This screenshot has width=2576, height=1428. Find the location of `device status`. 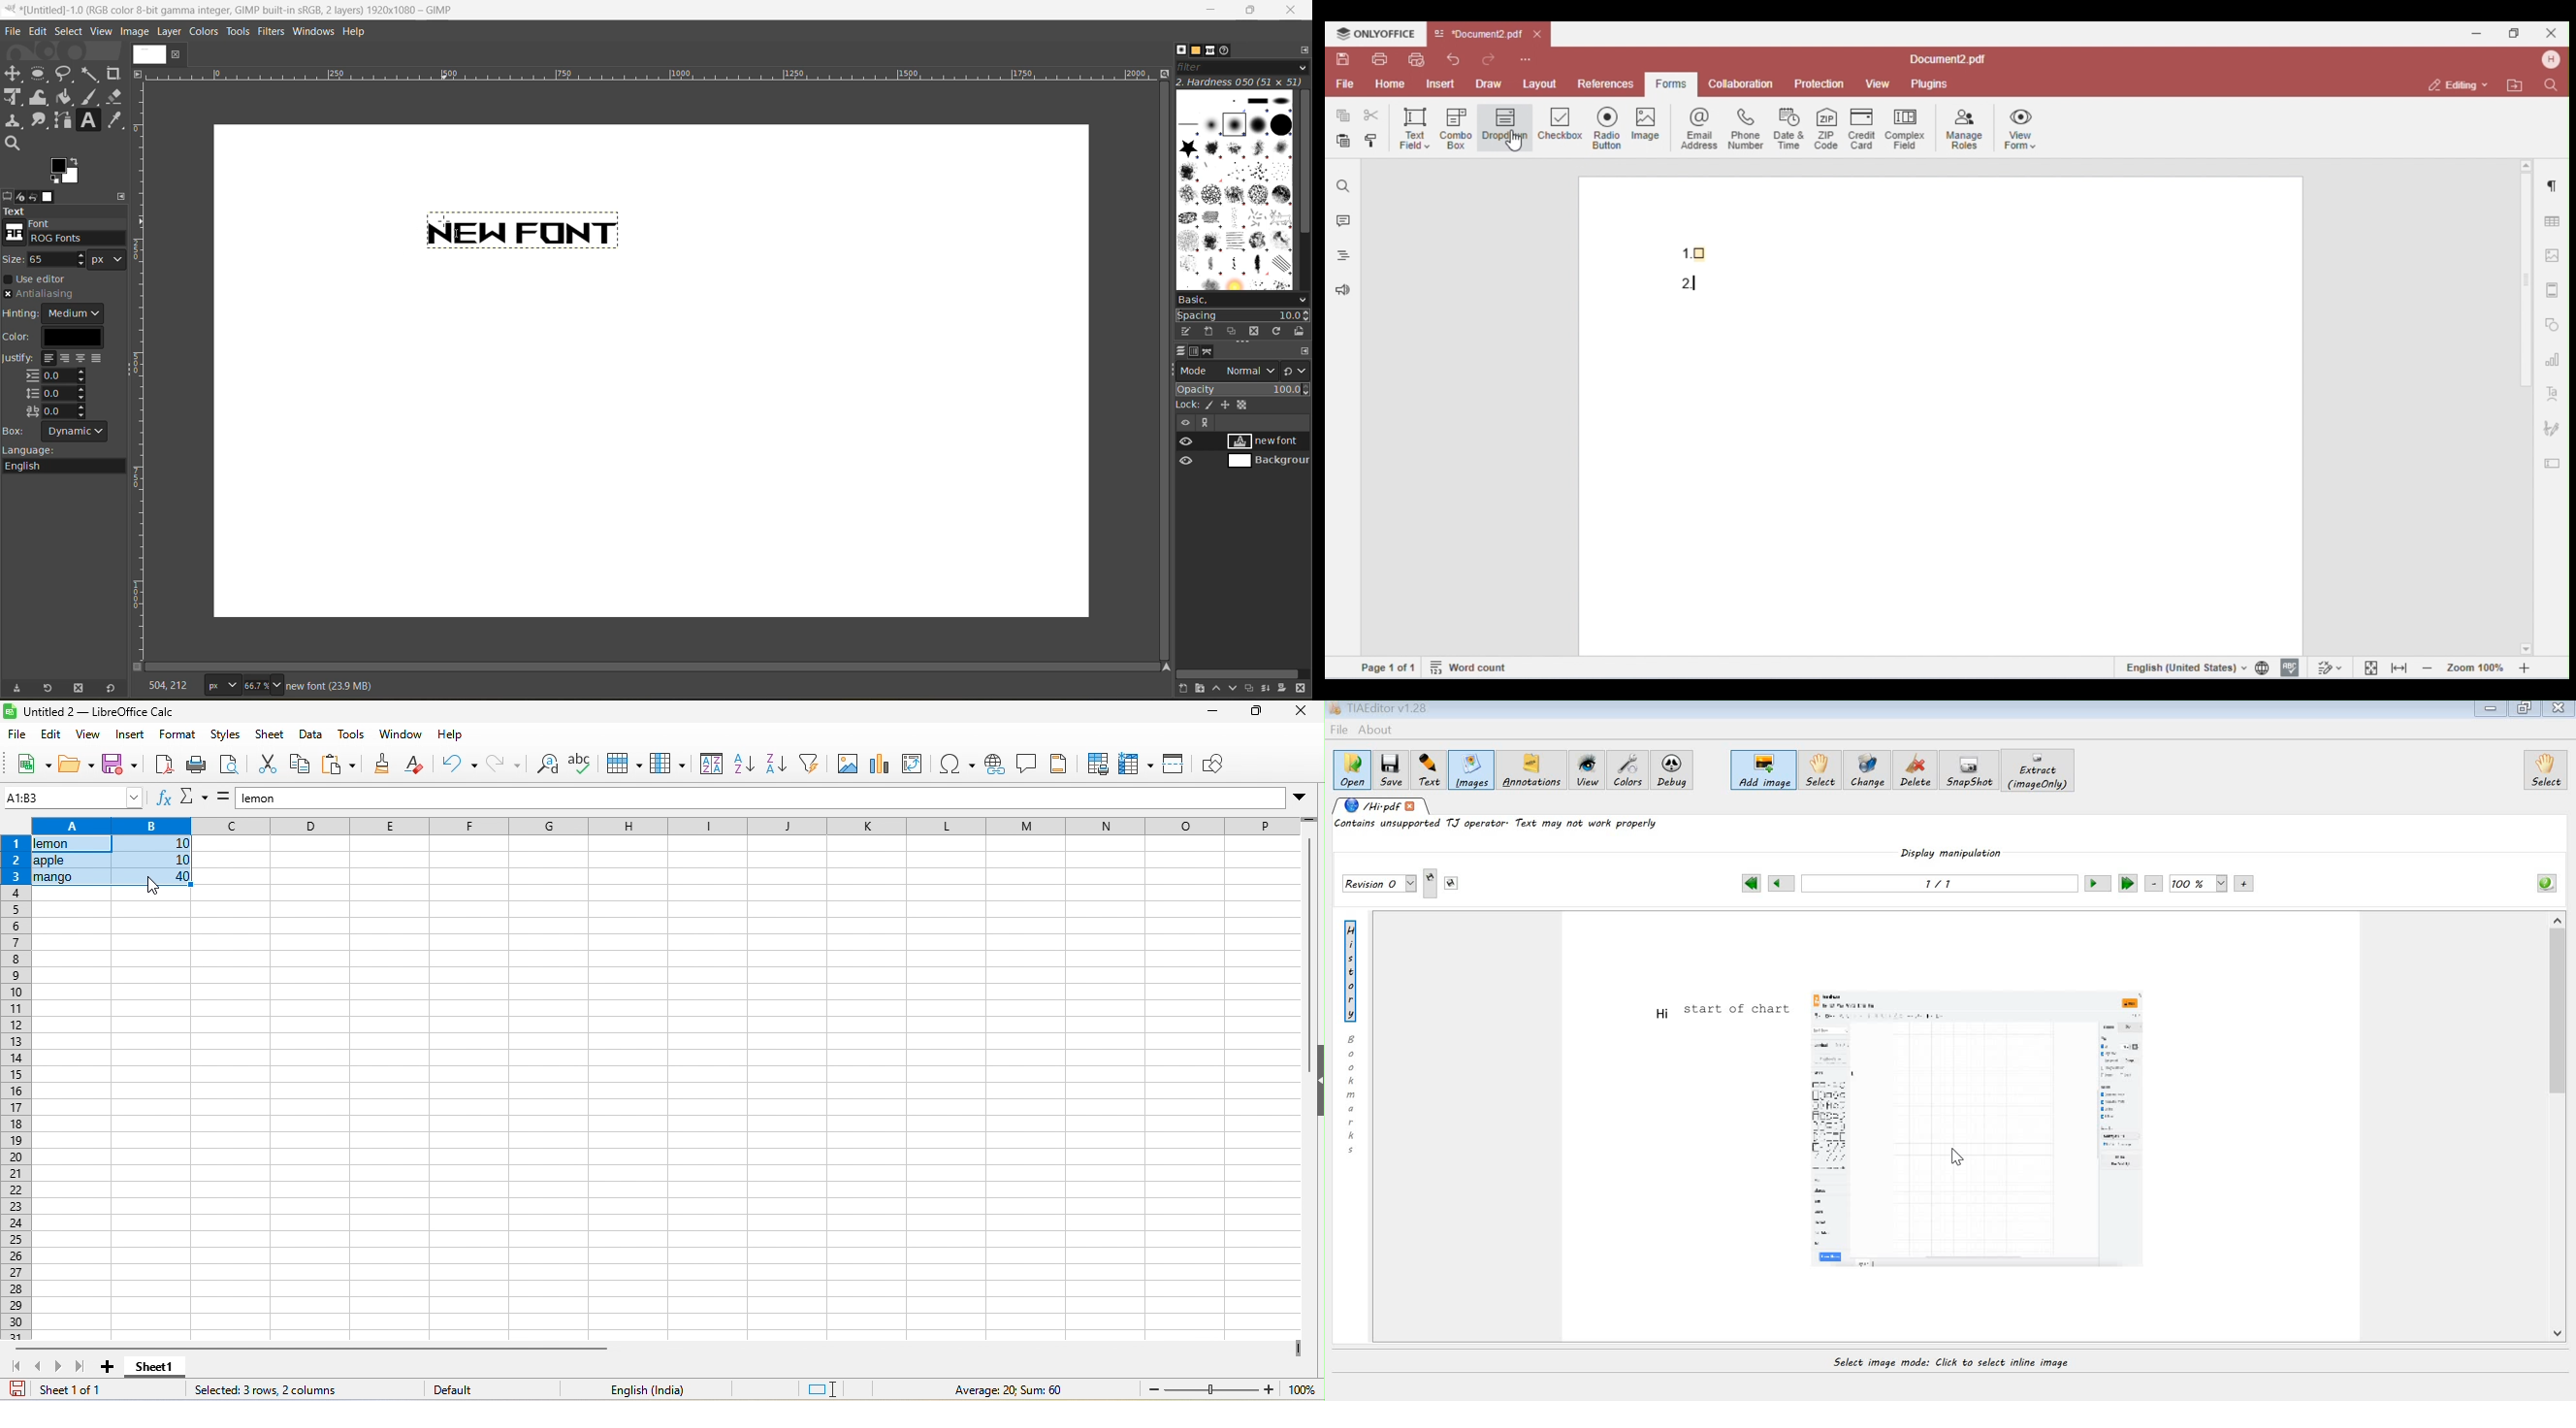

device status is located at coordinates (21, 197).